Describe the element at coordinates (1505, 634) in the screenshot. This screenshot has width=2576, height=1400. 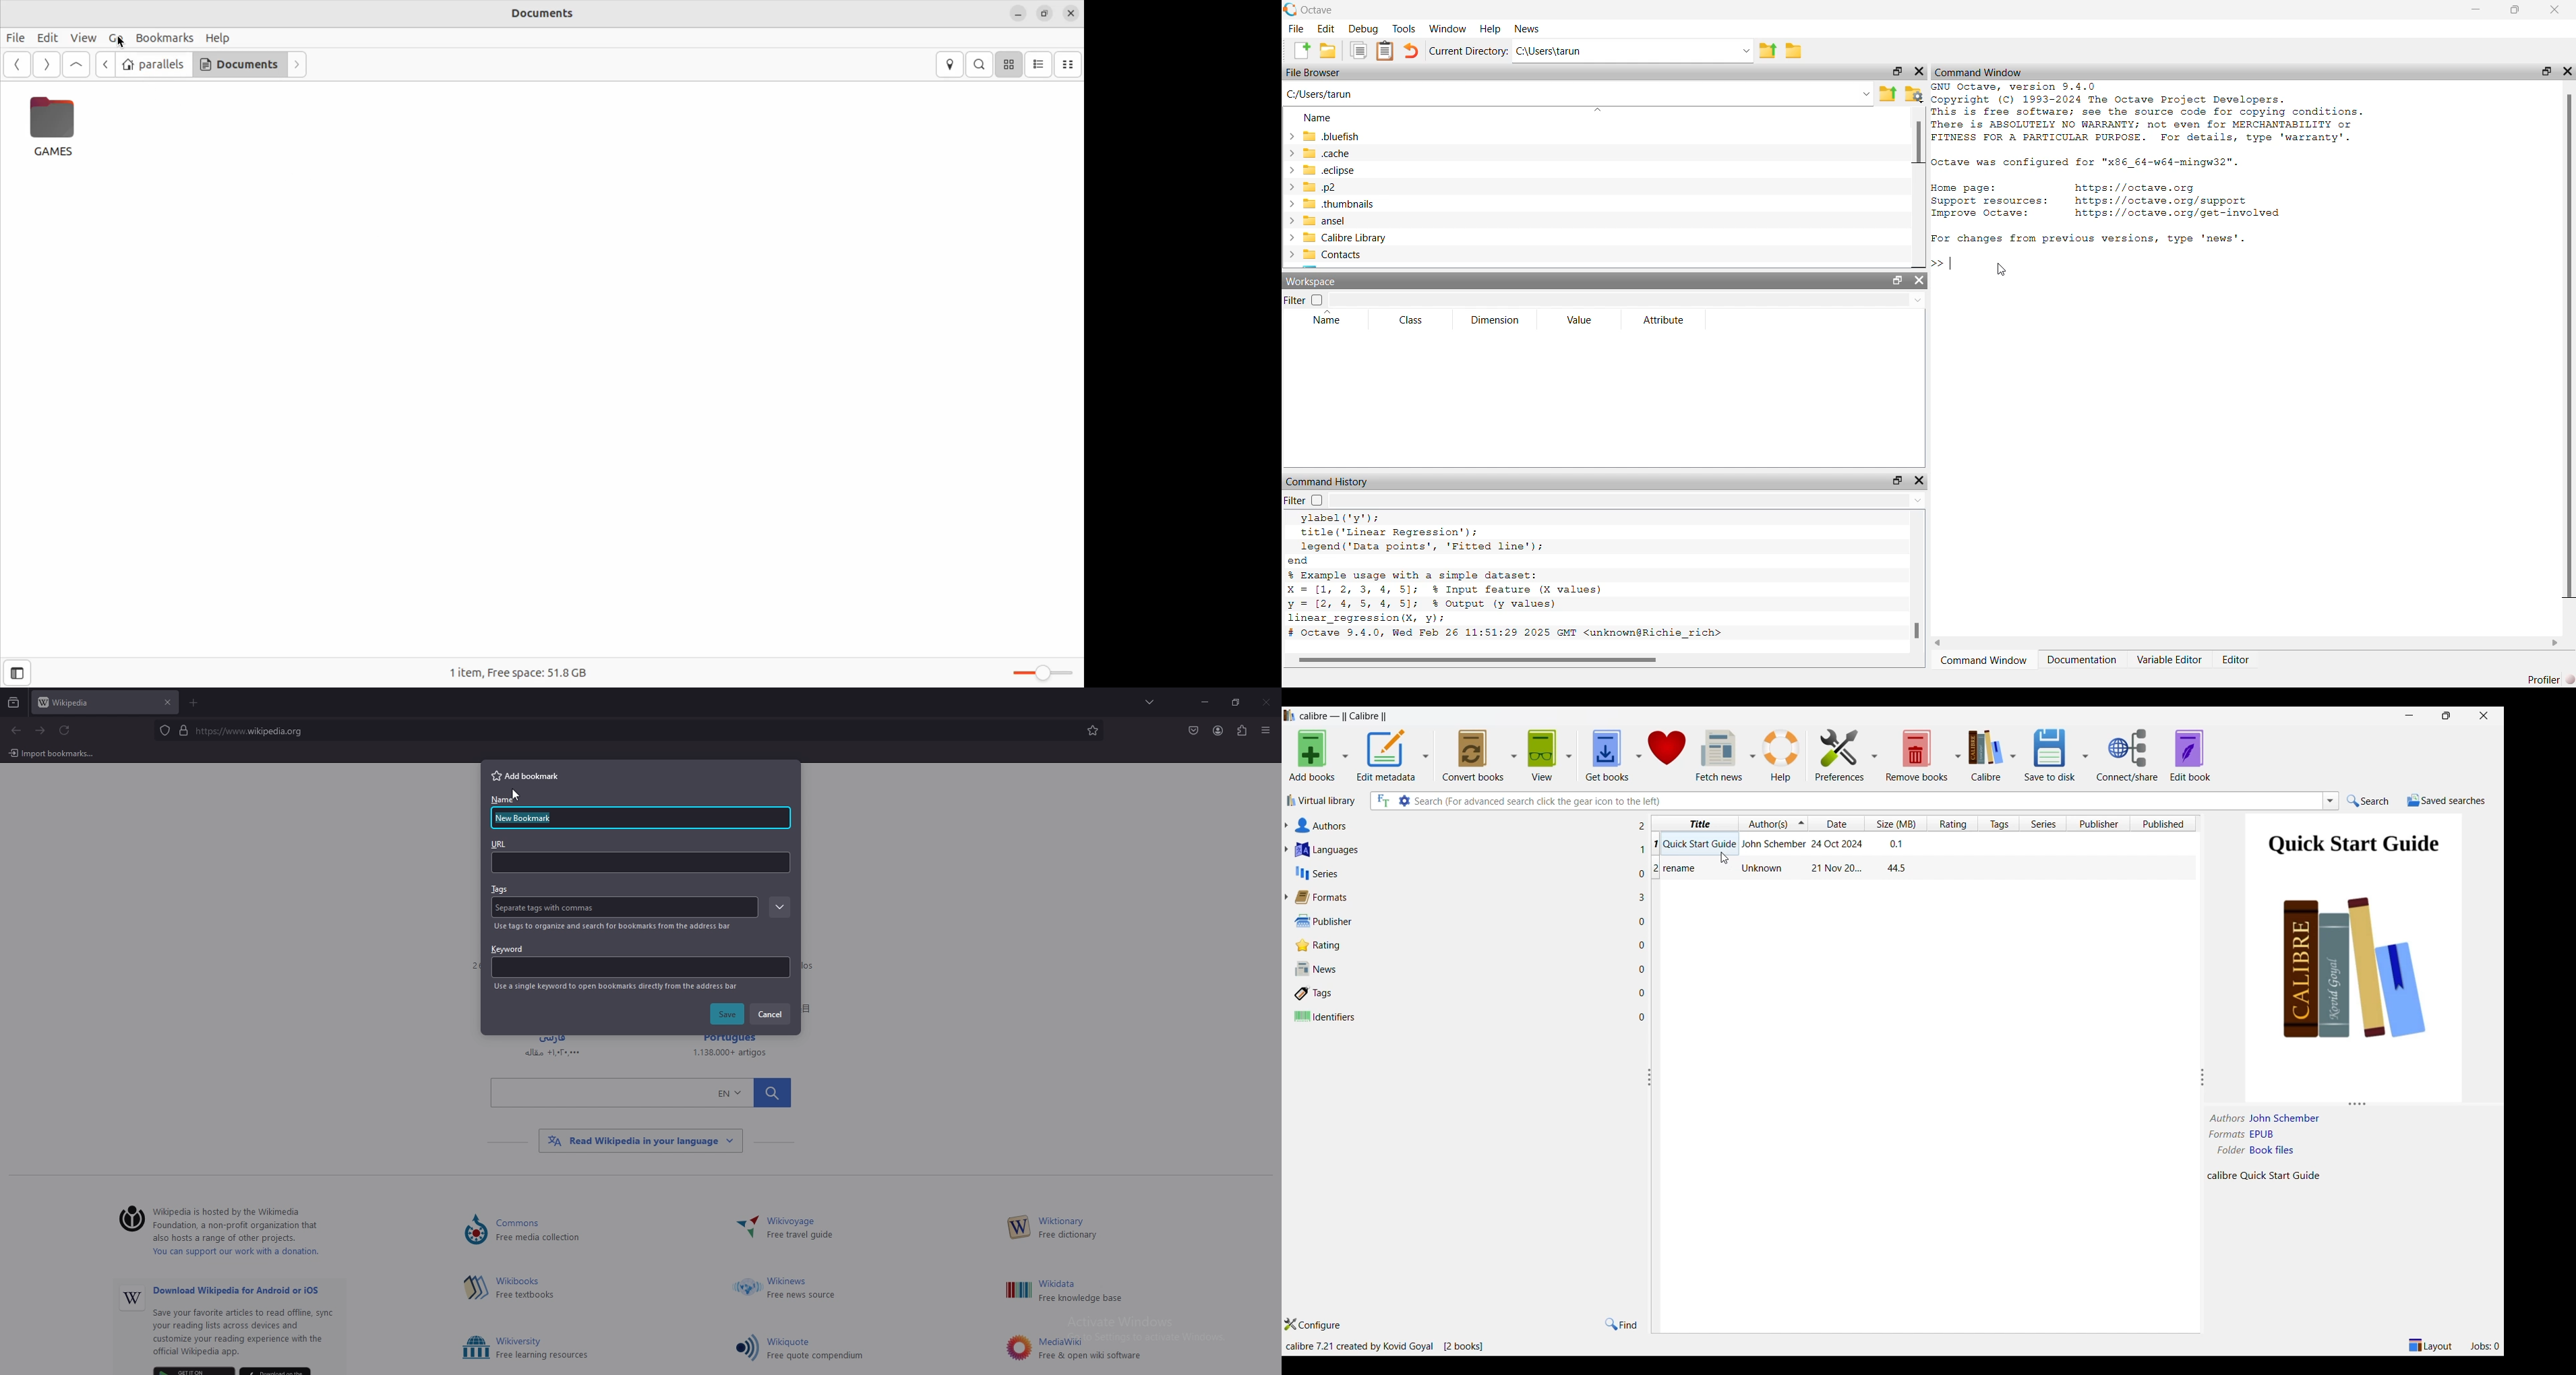
I see `octave version and date` at that location.